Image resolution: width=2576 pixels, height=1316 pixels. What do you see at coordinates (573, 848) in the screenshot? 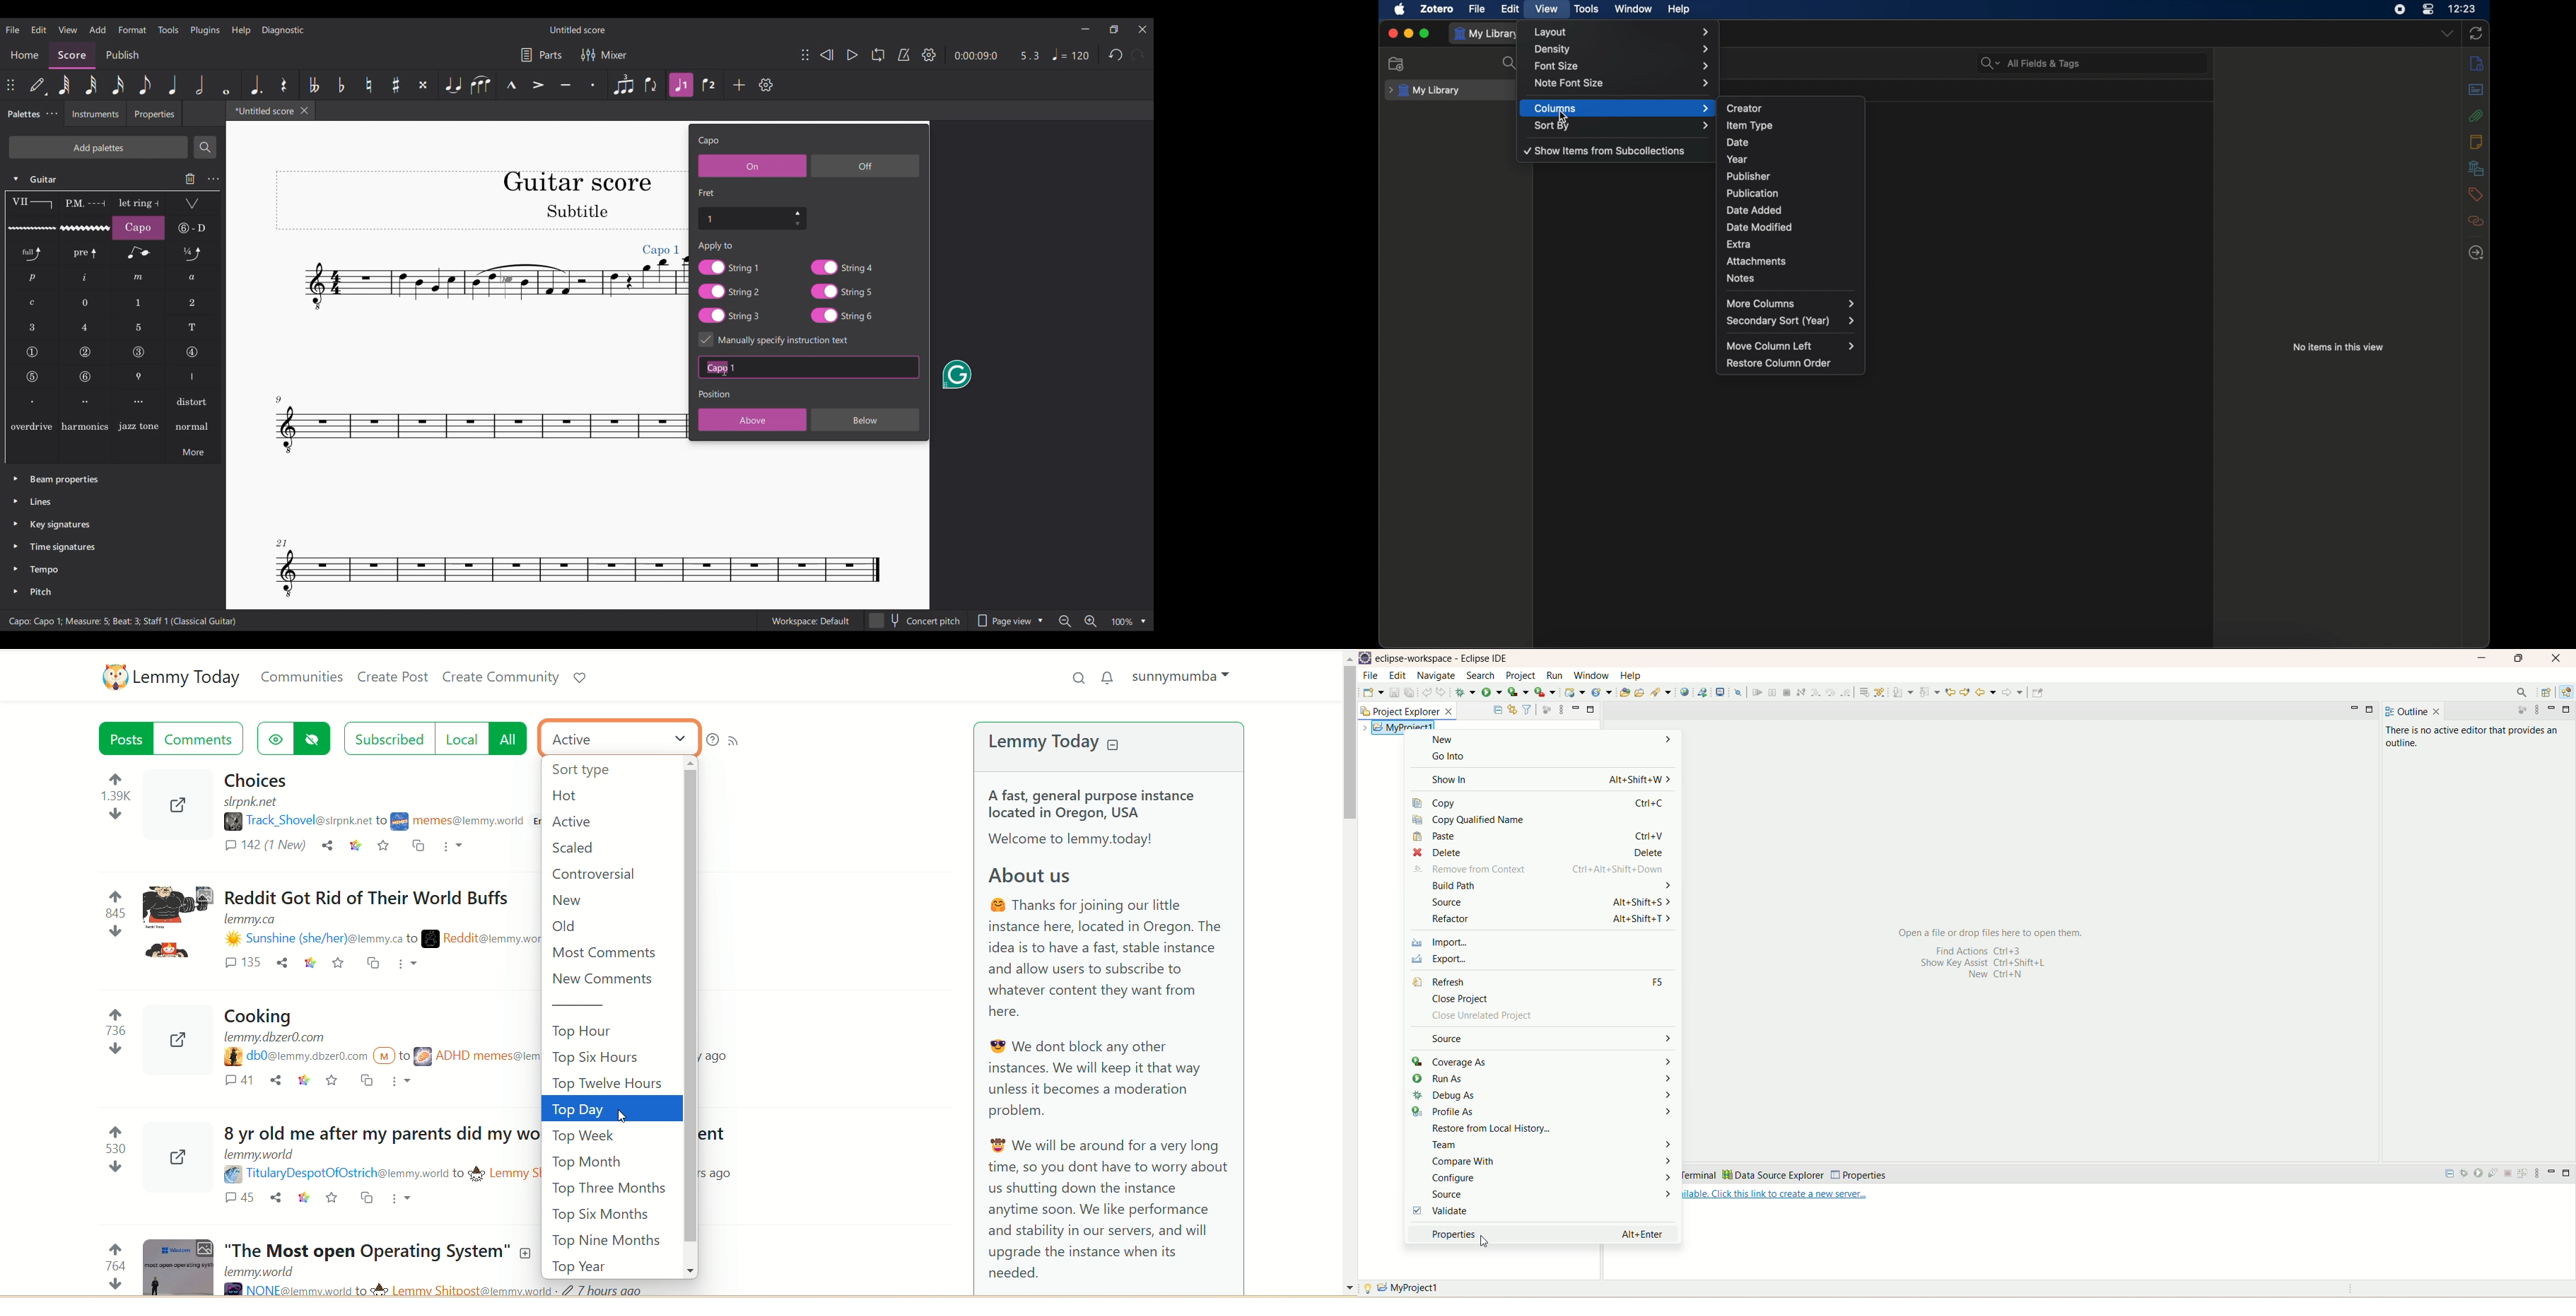
I see `scaled` at bounding box center [573, 848].